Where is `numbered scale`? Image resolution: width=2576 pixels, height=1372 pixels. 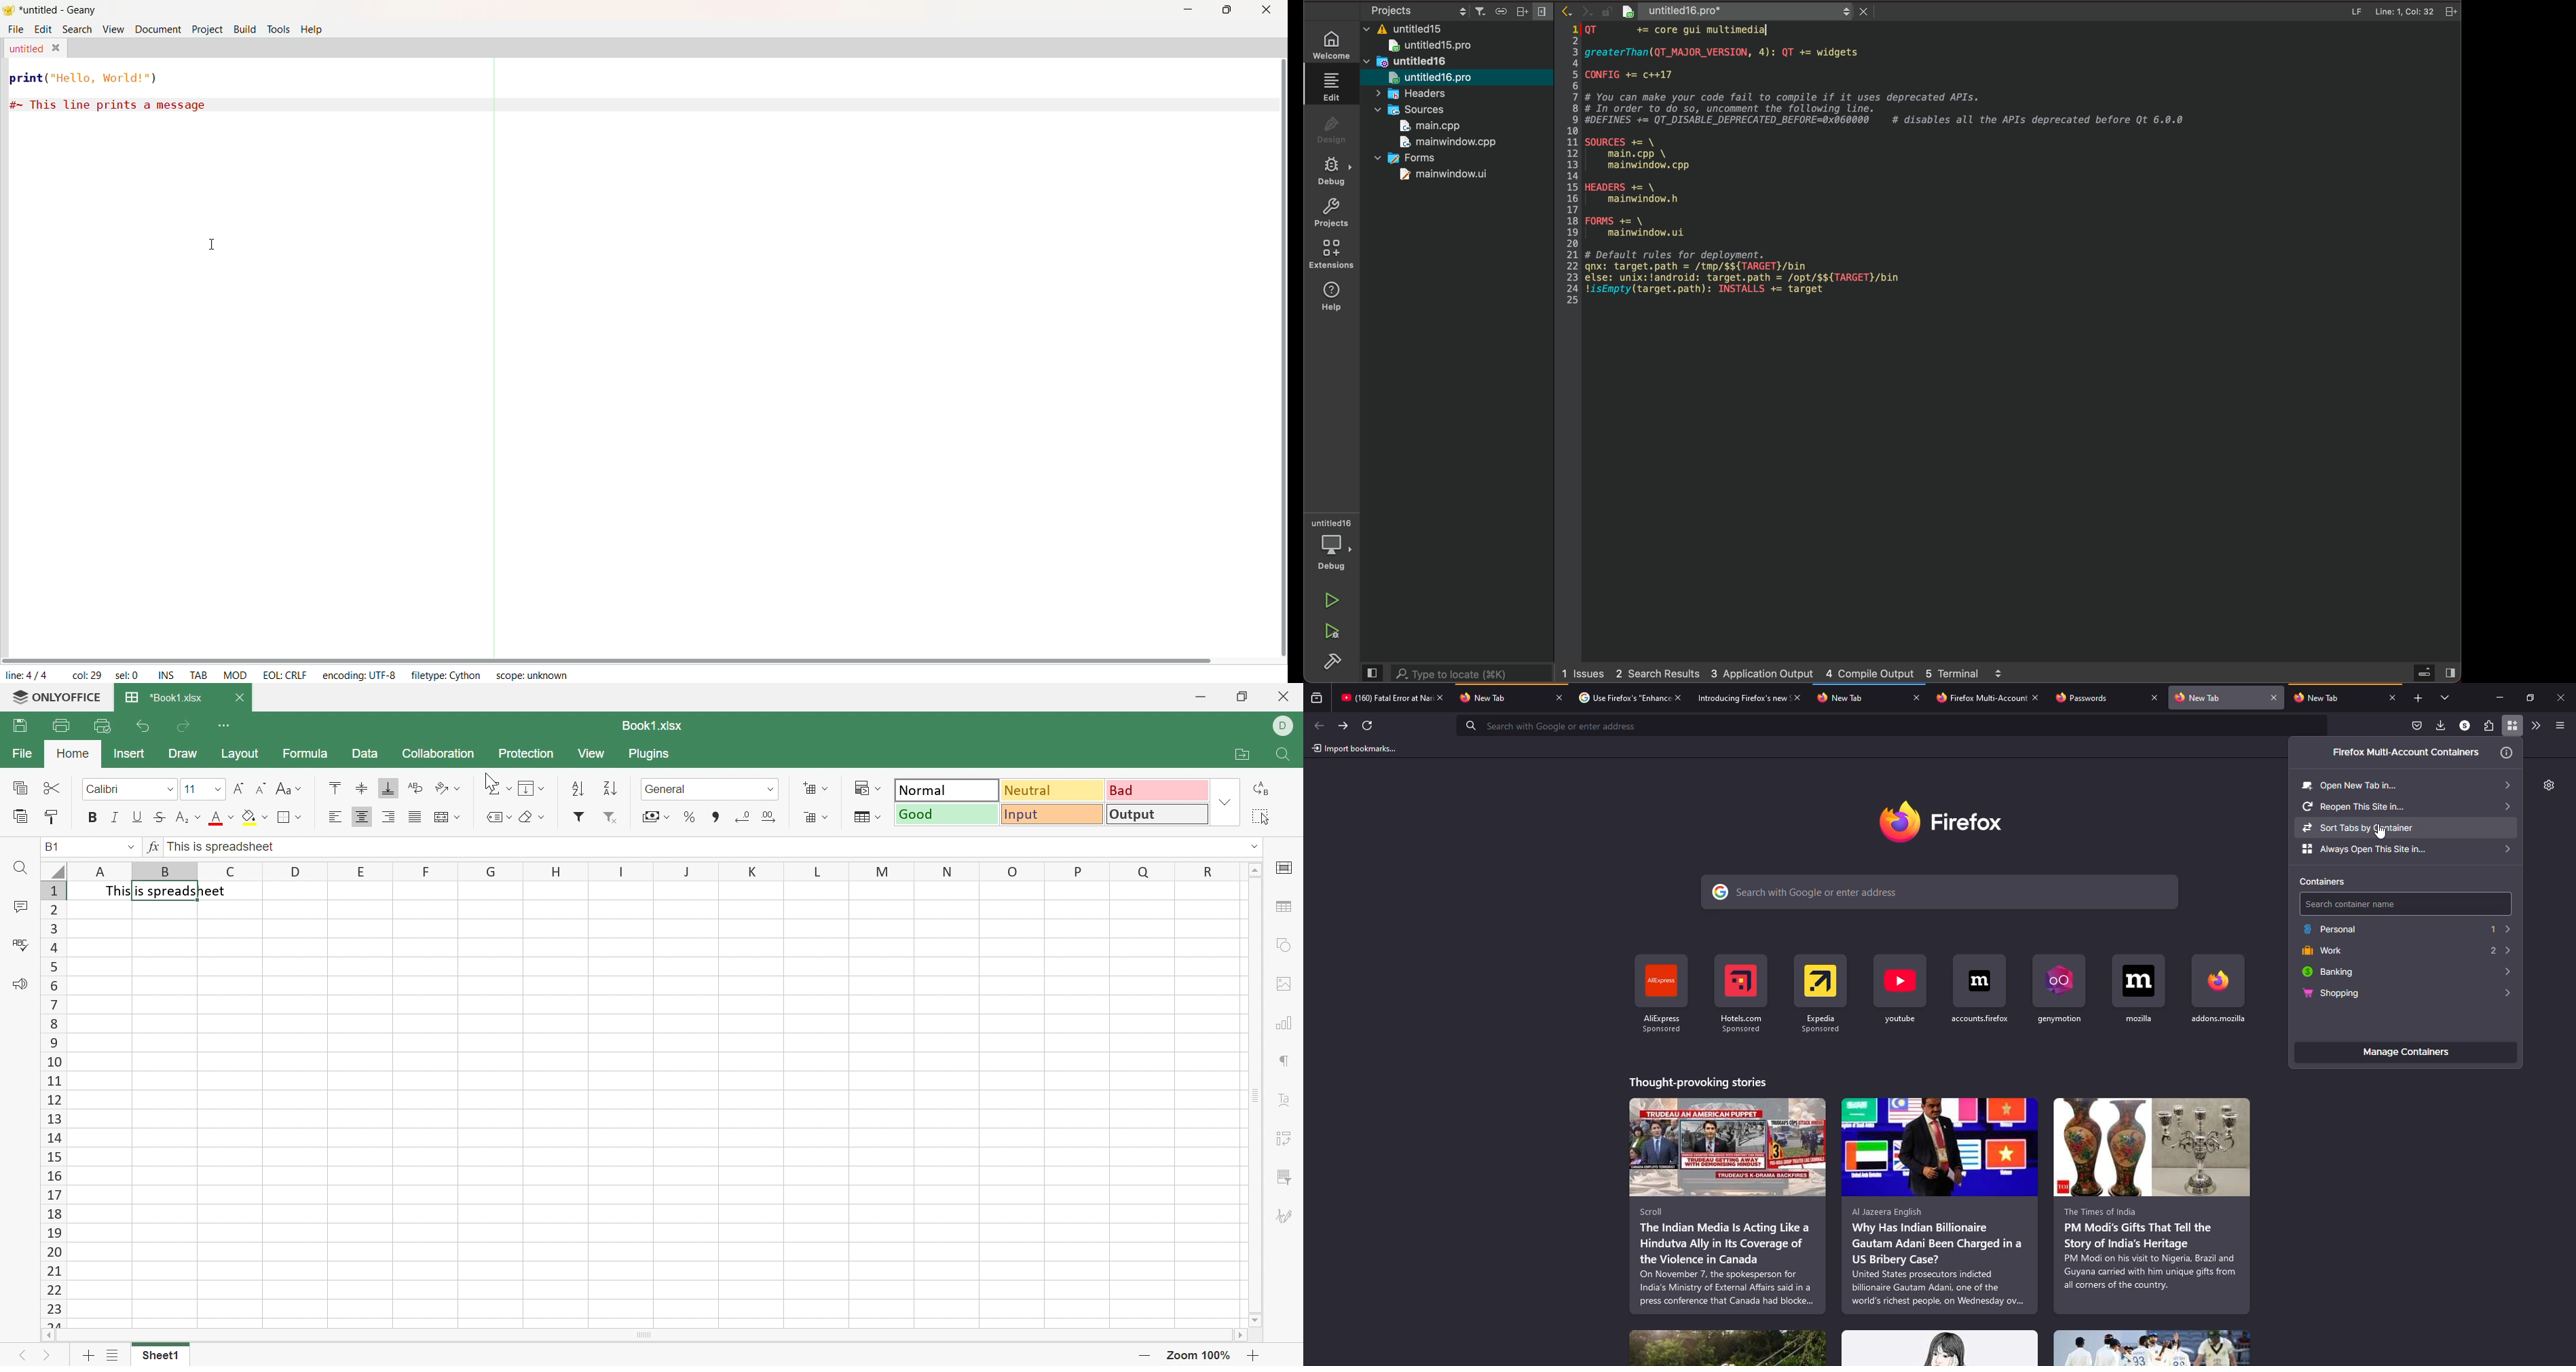 numbered scale is located at coordinates (1571, 165).